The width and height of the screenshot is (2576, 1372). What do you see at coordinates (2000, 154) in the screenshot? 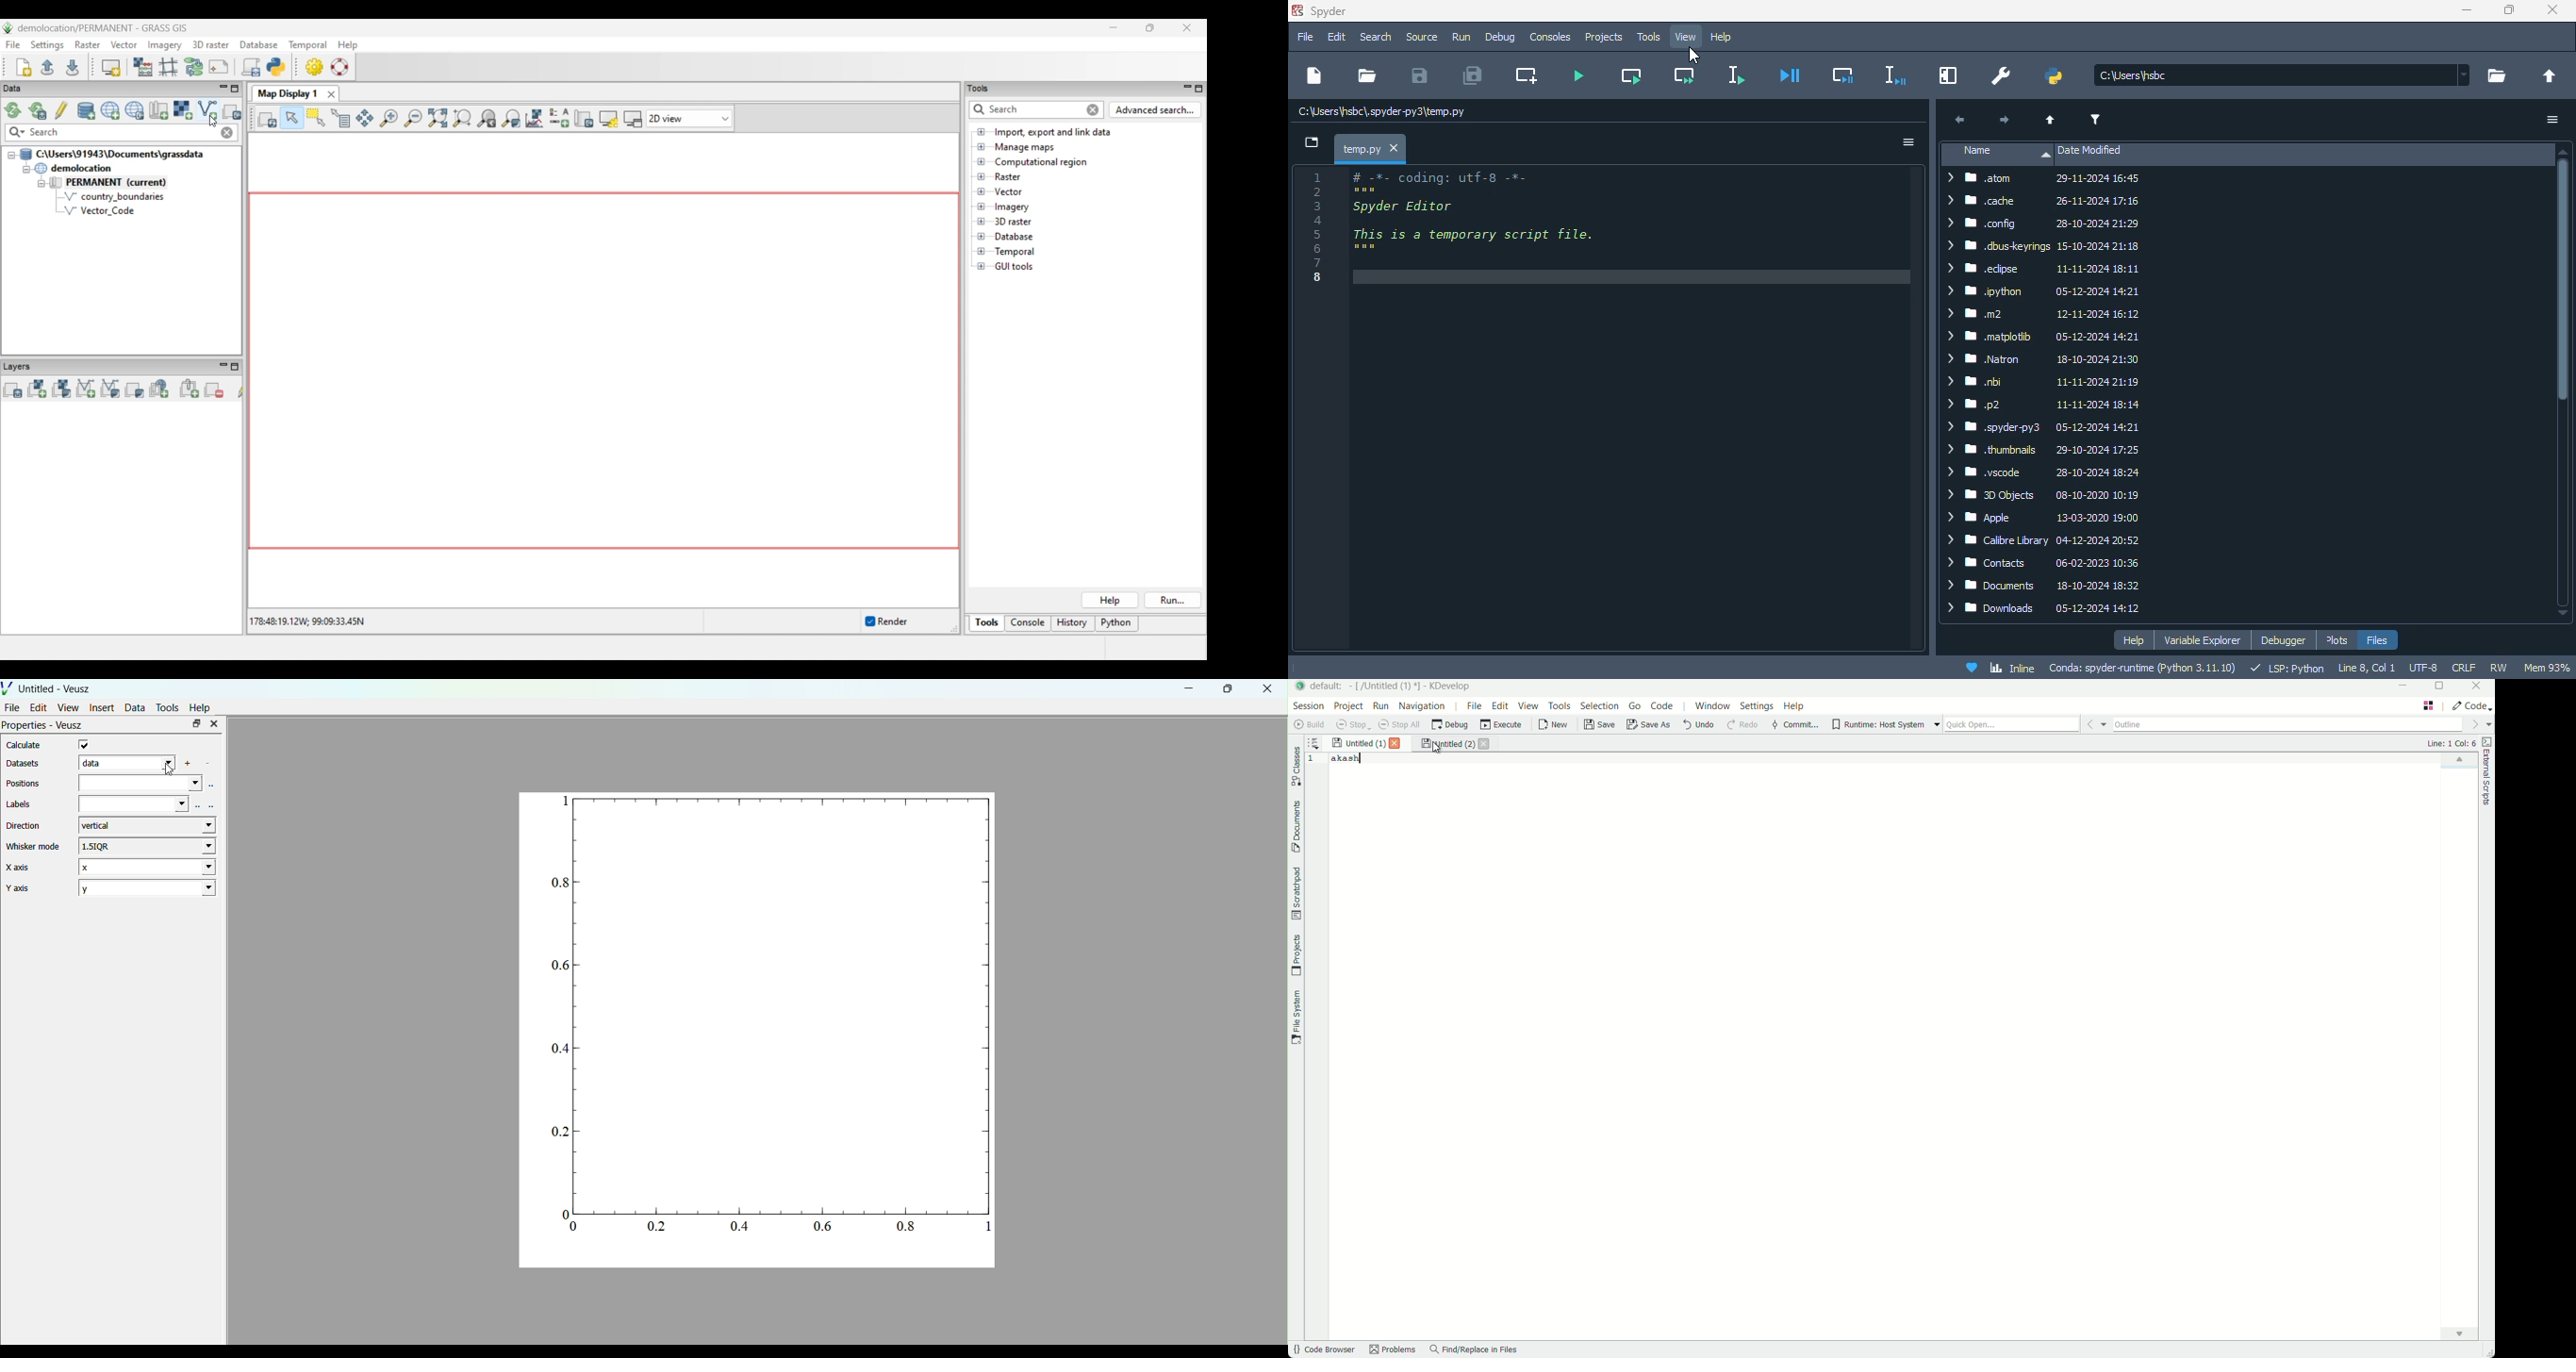
I see `name` at bounding box center [2000, 154].